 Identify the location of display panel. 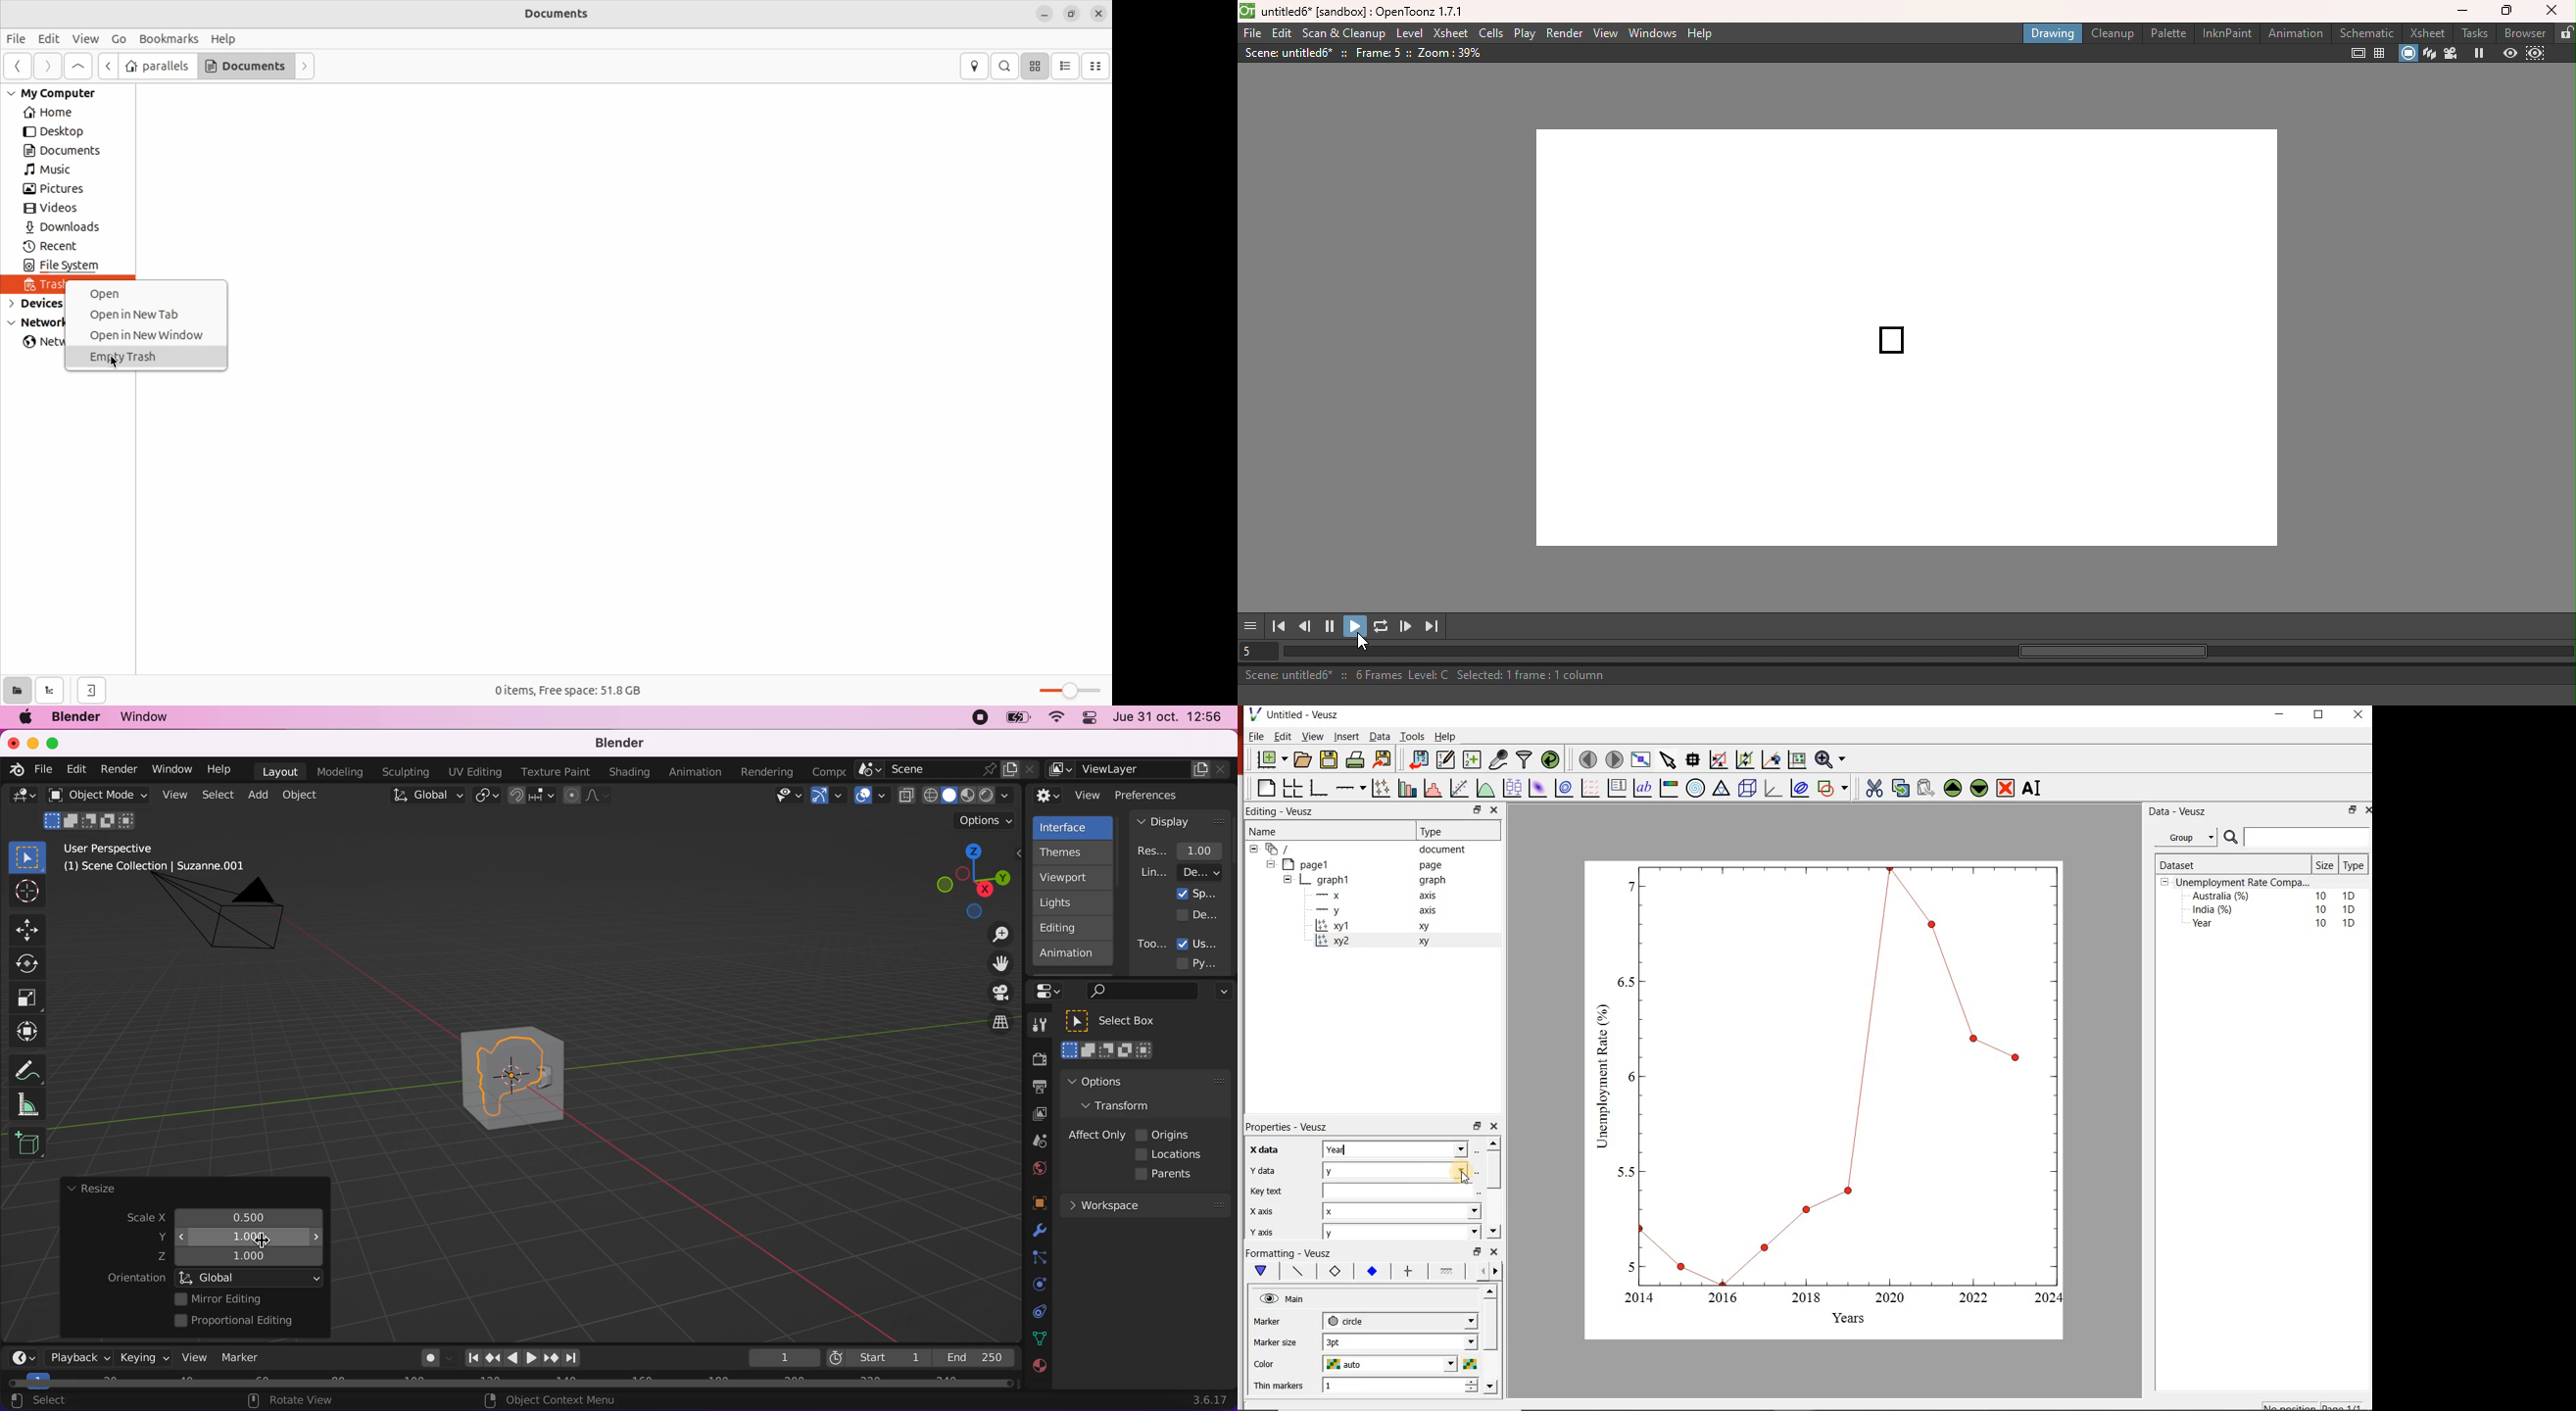
(1181, 821).